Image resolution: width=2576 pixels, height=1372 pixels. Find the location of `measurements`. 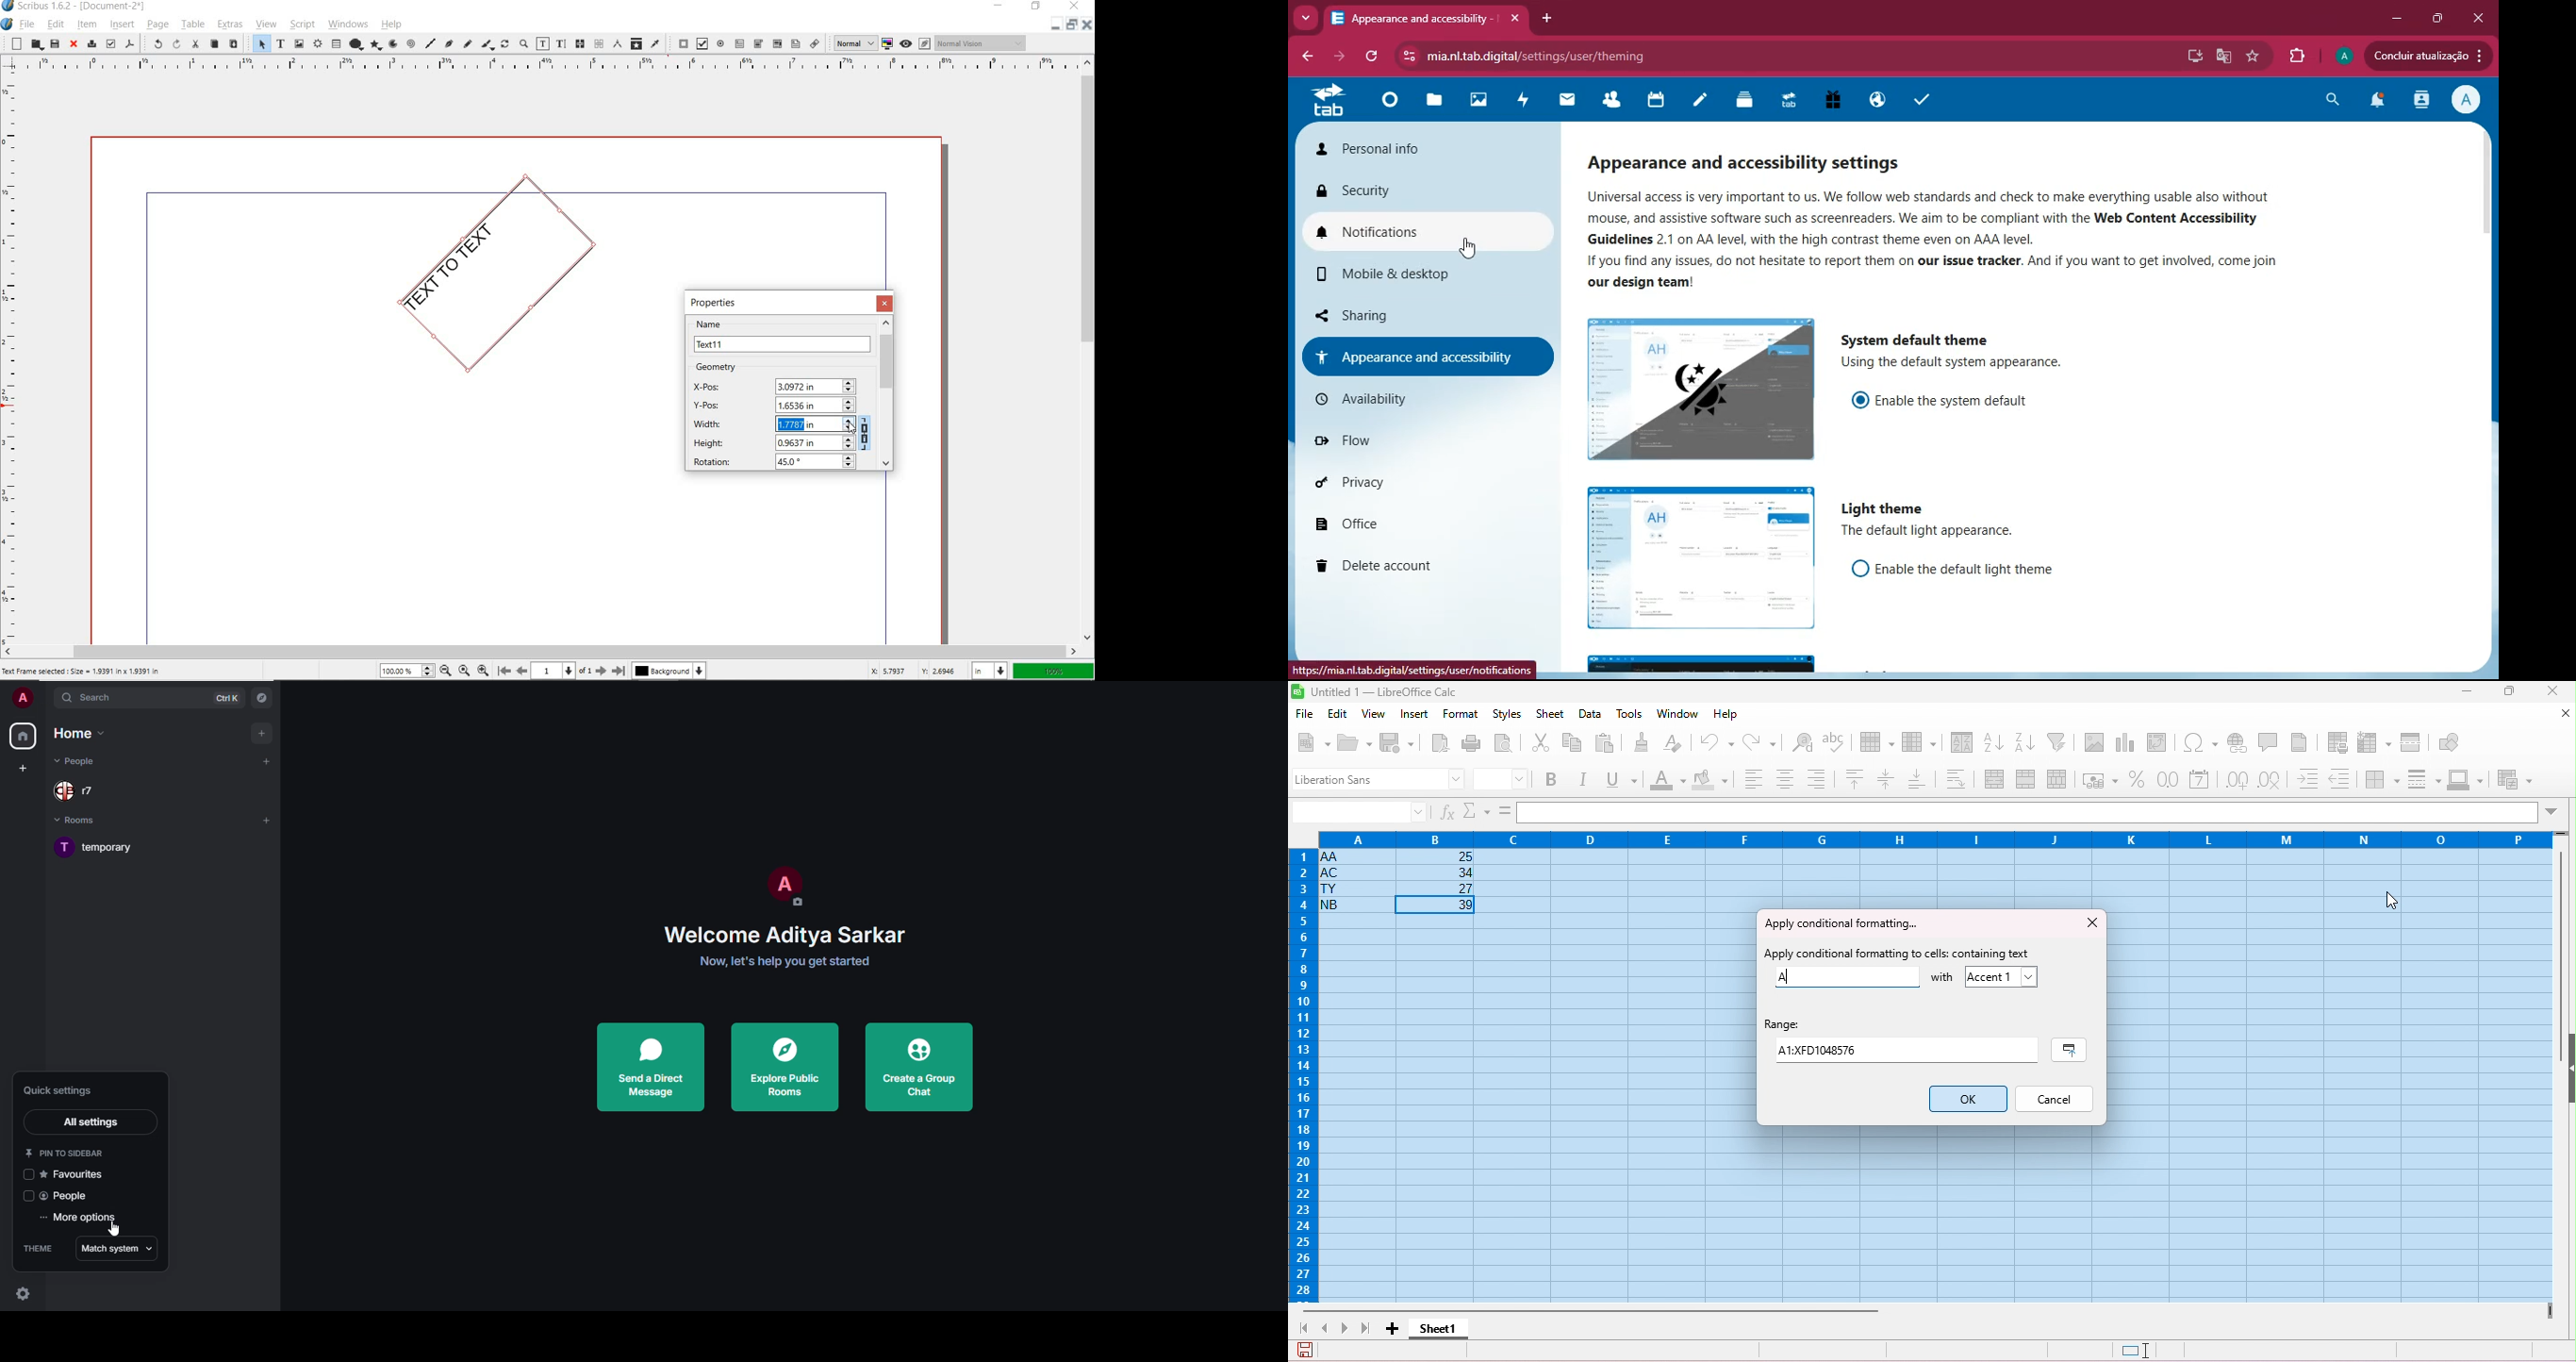

measurements is located at coordinates (618, 45).